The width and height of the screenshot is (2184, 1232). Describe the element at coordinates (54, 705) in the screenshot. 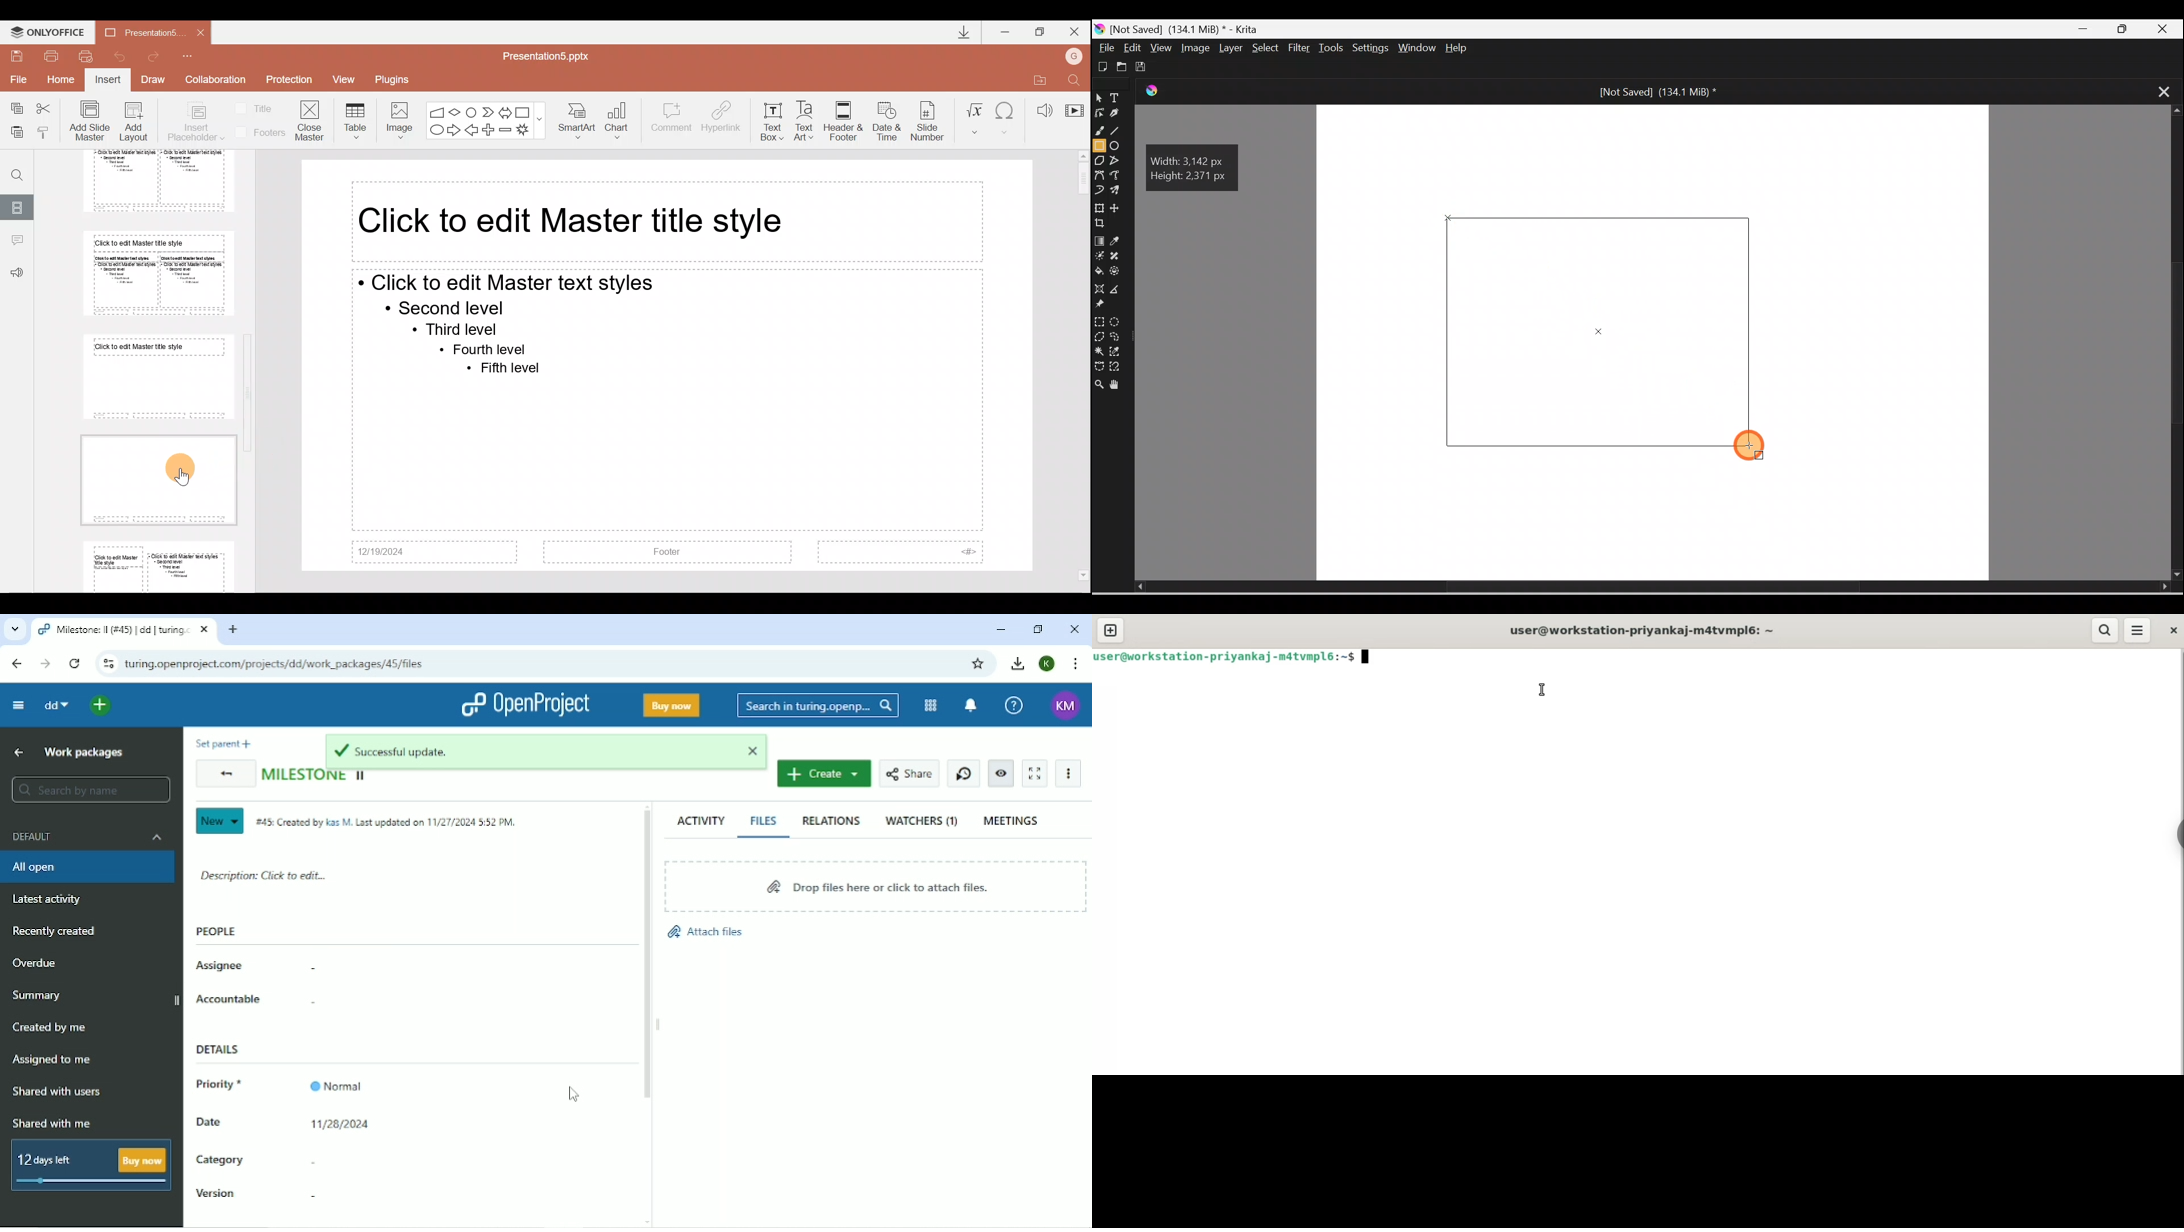

I see `dd` at that location.